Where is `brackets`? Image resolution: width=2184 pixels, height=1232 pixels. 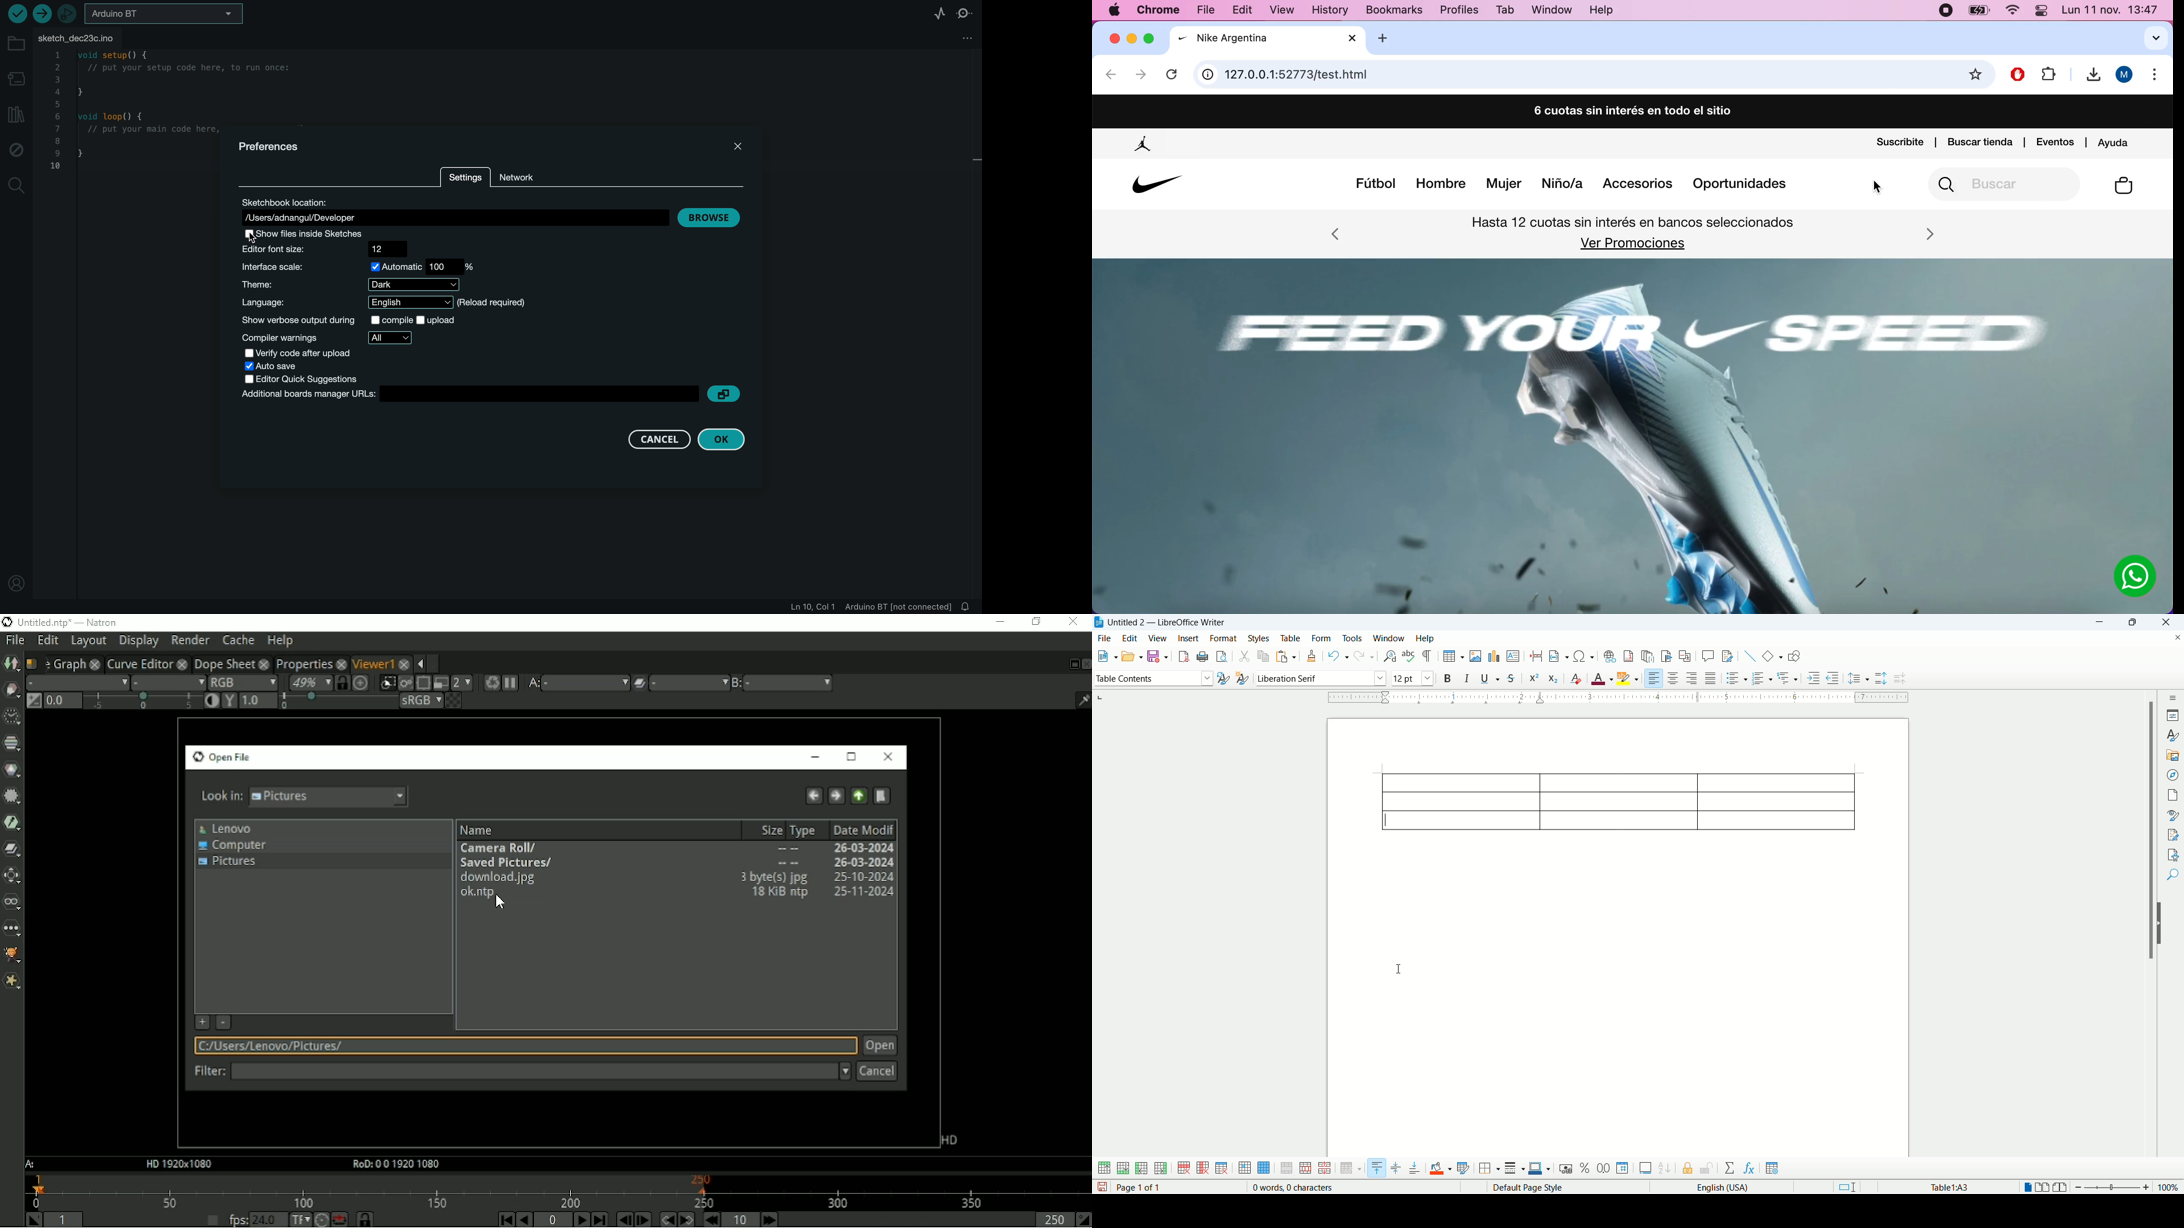 brackets is located at coordinates (1161, 11).